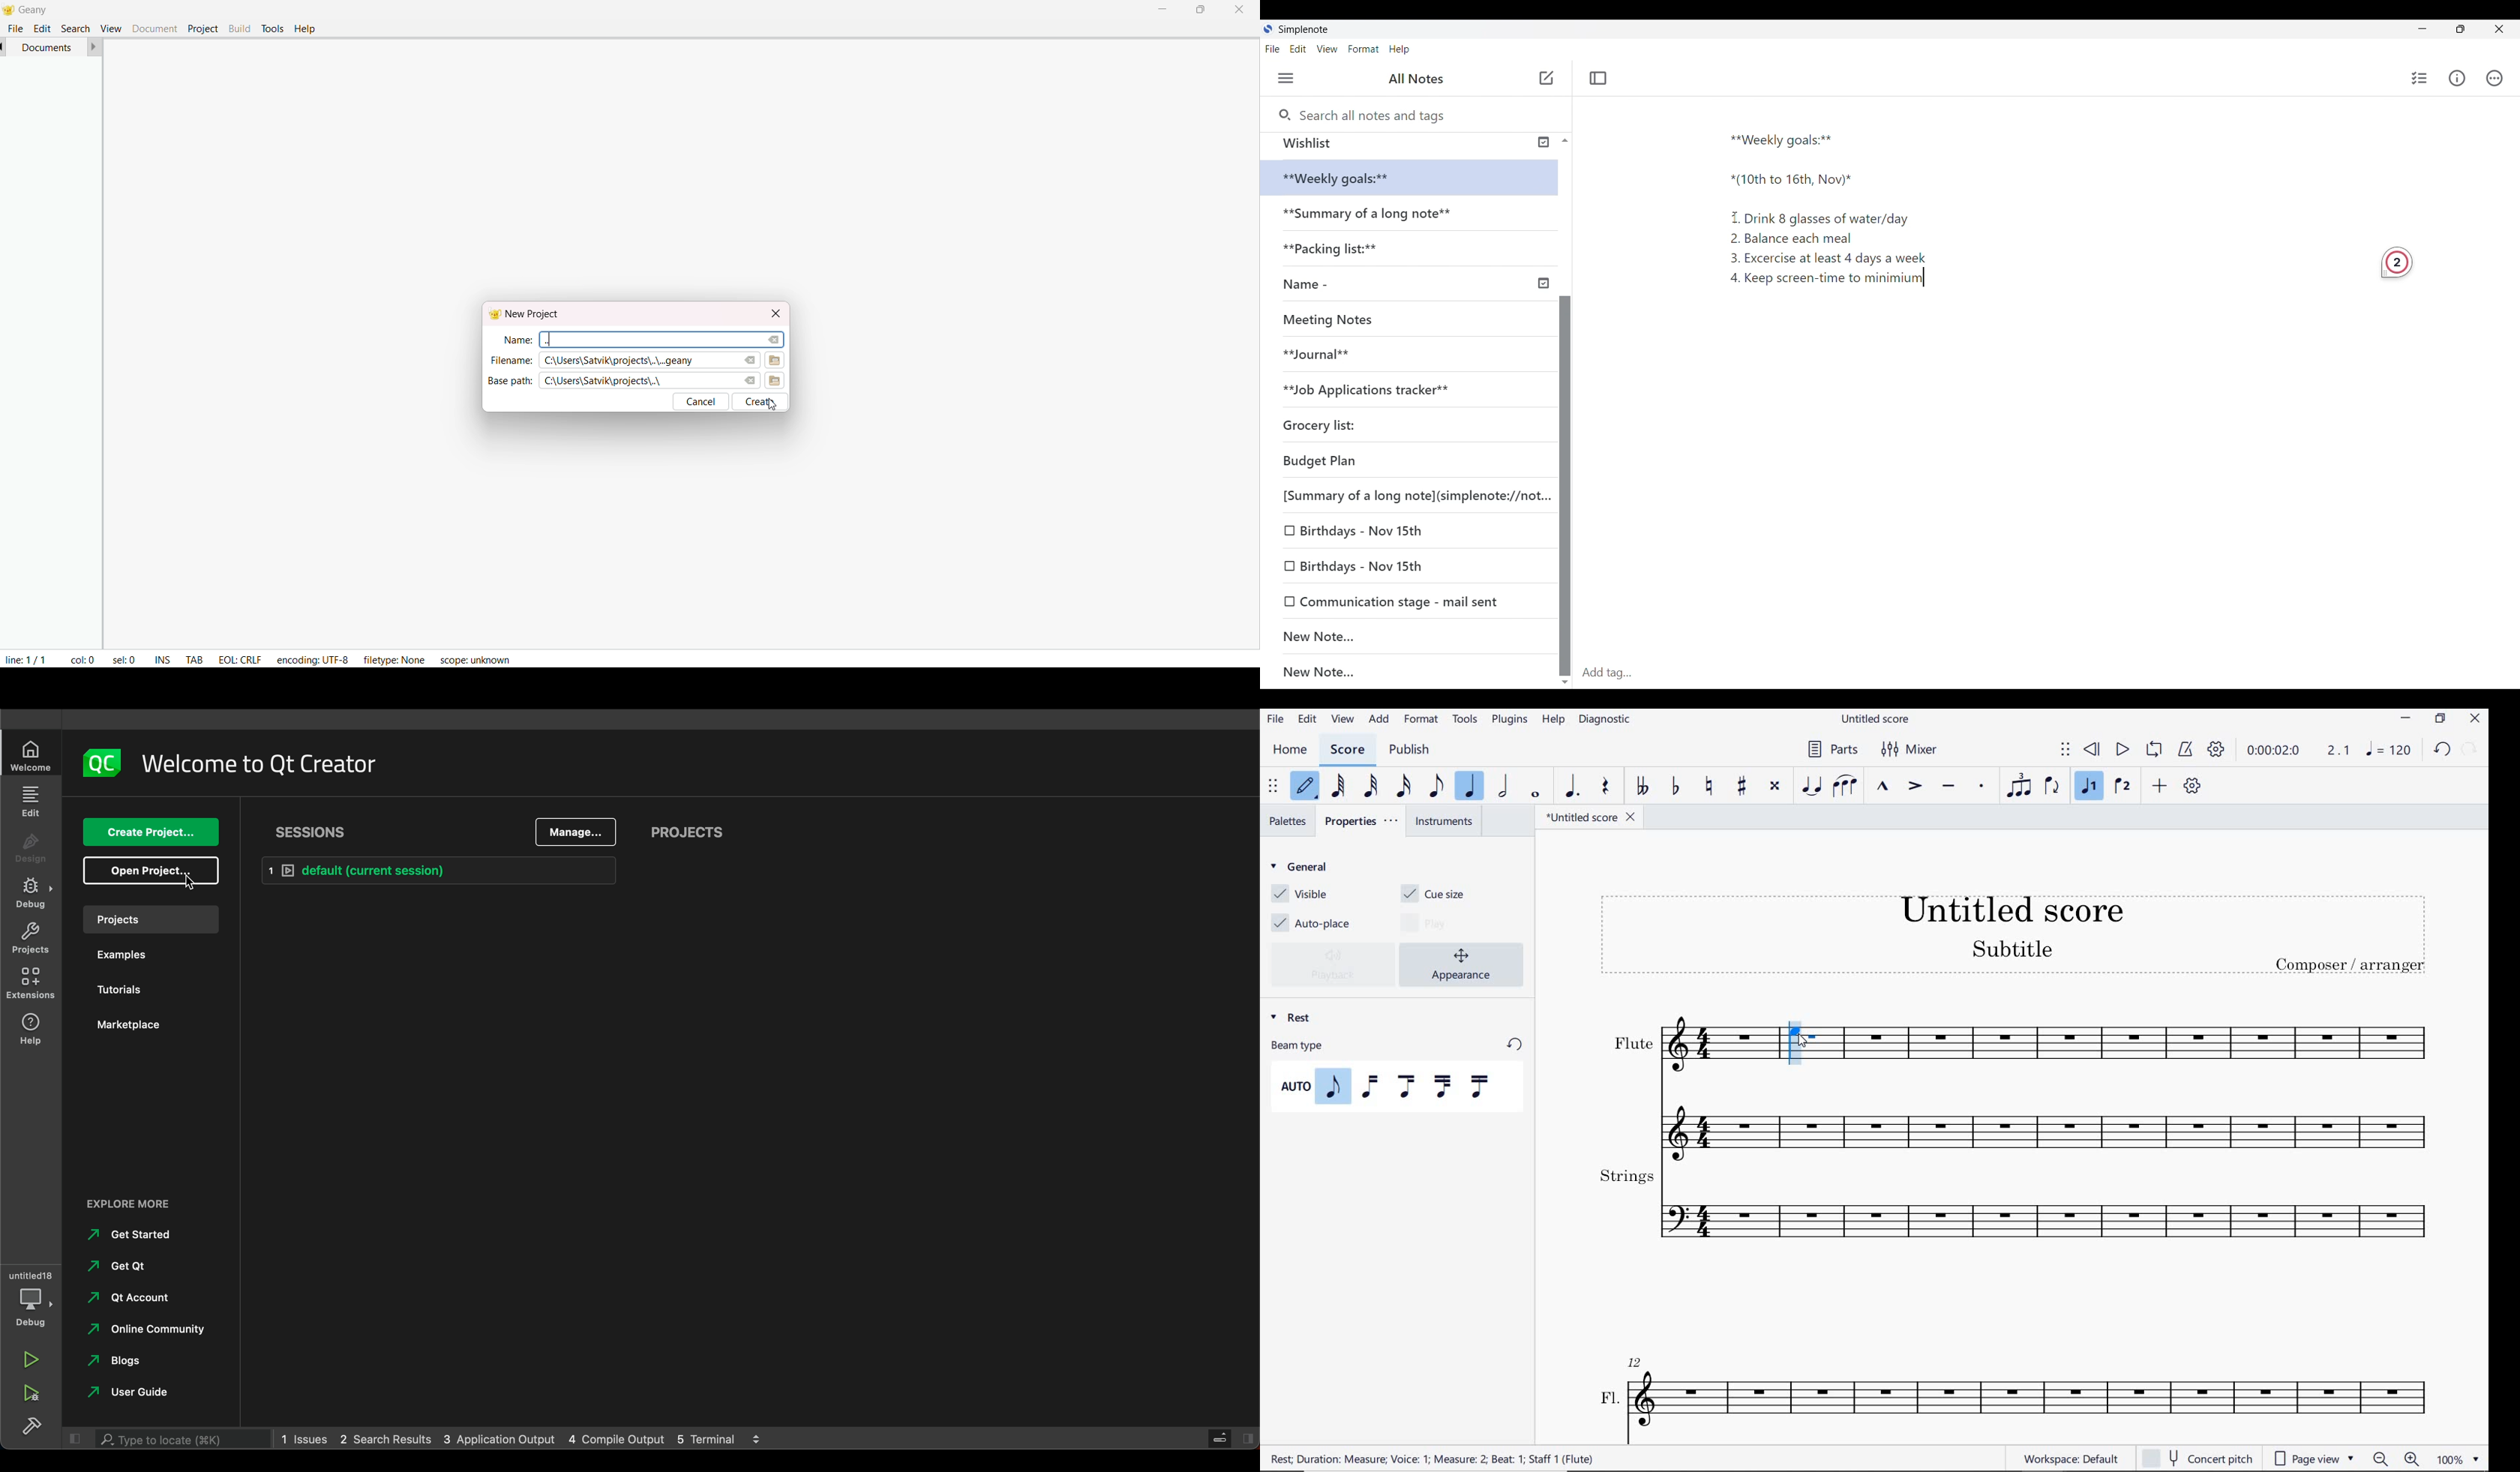  I want to click on flute, so click(2126, 1046).